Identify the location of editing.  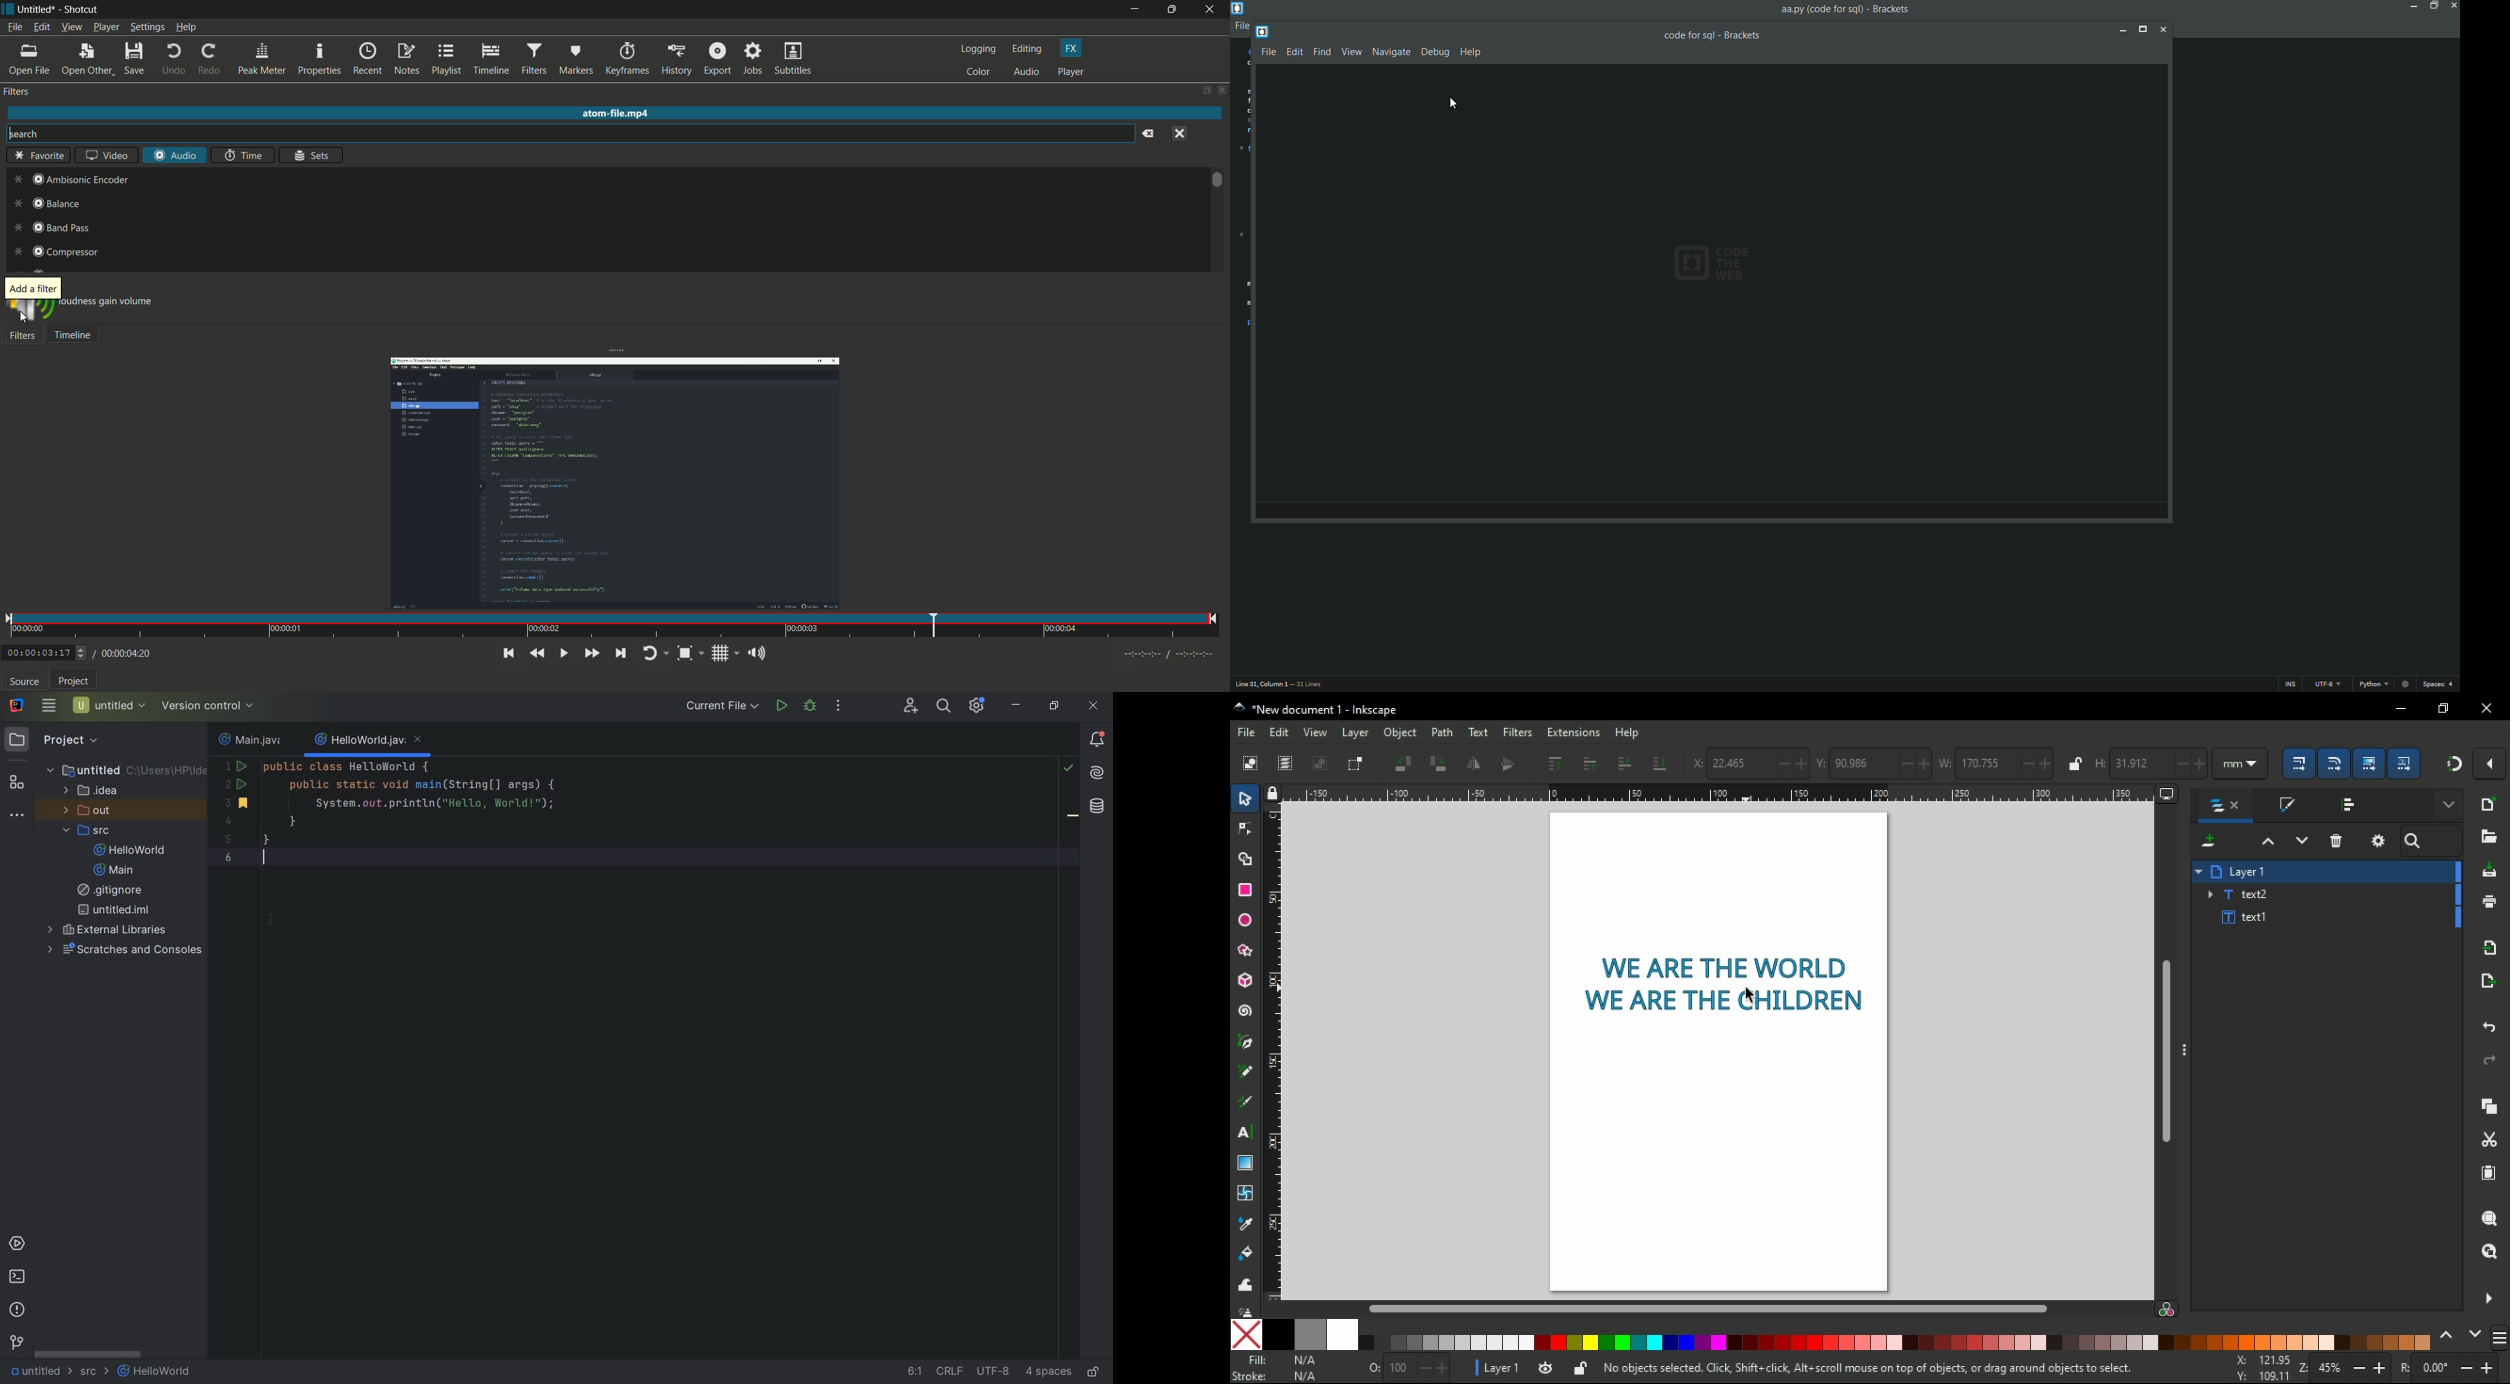
(1028, 49).